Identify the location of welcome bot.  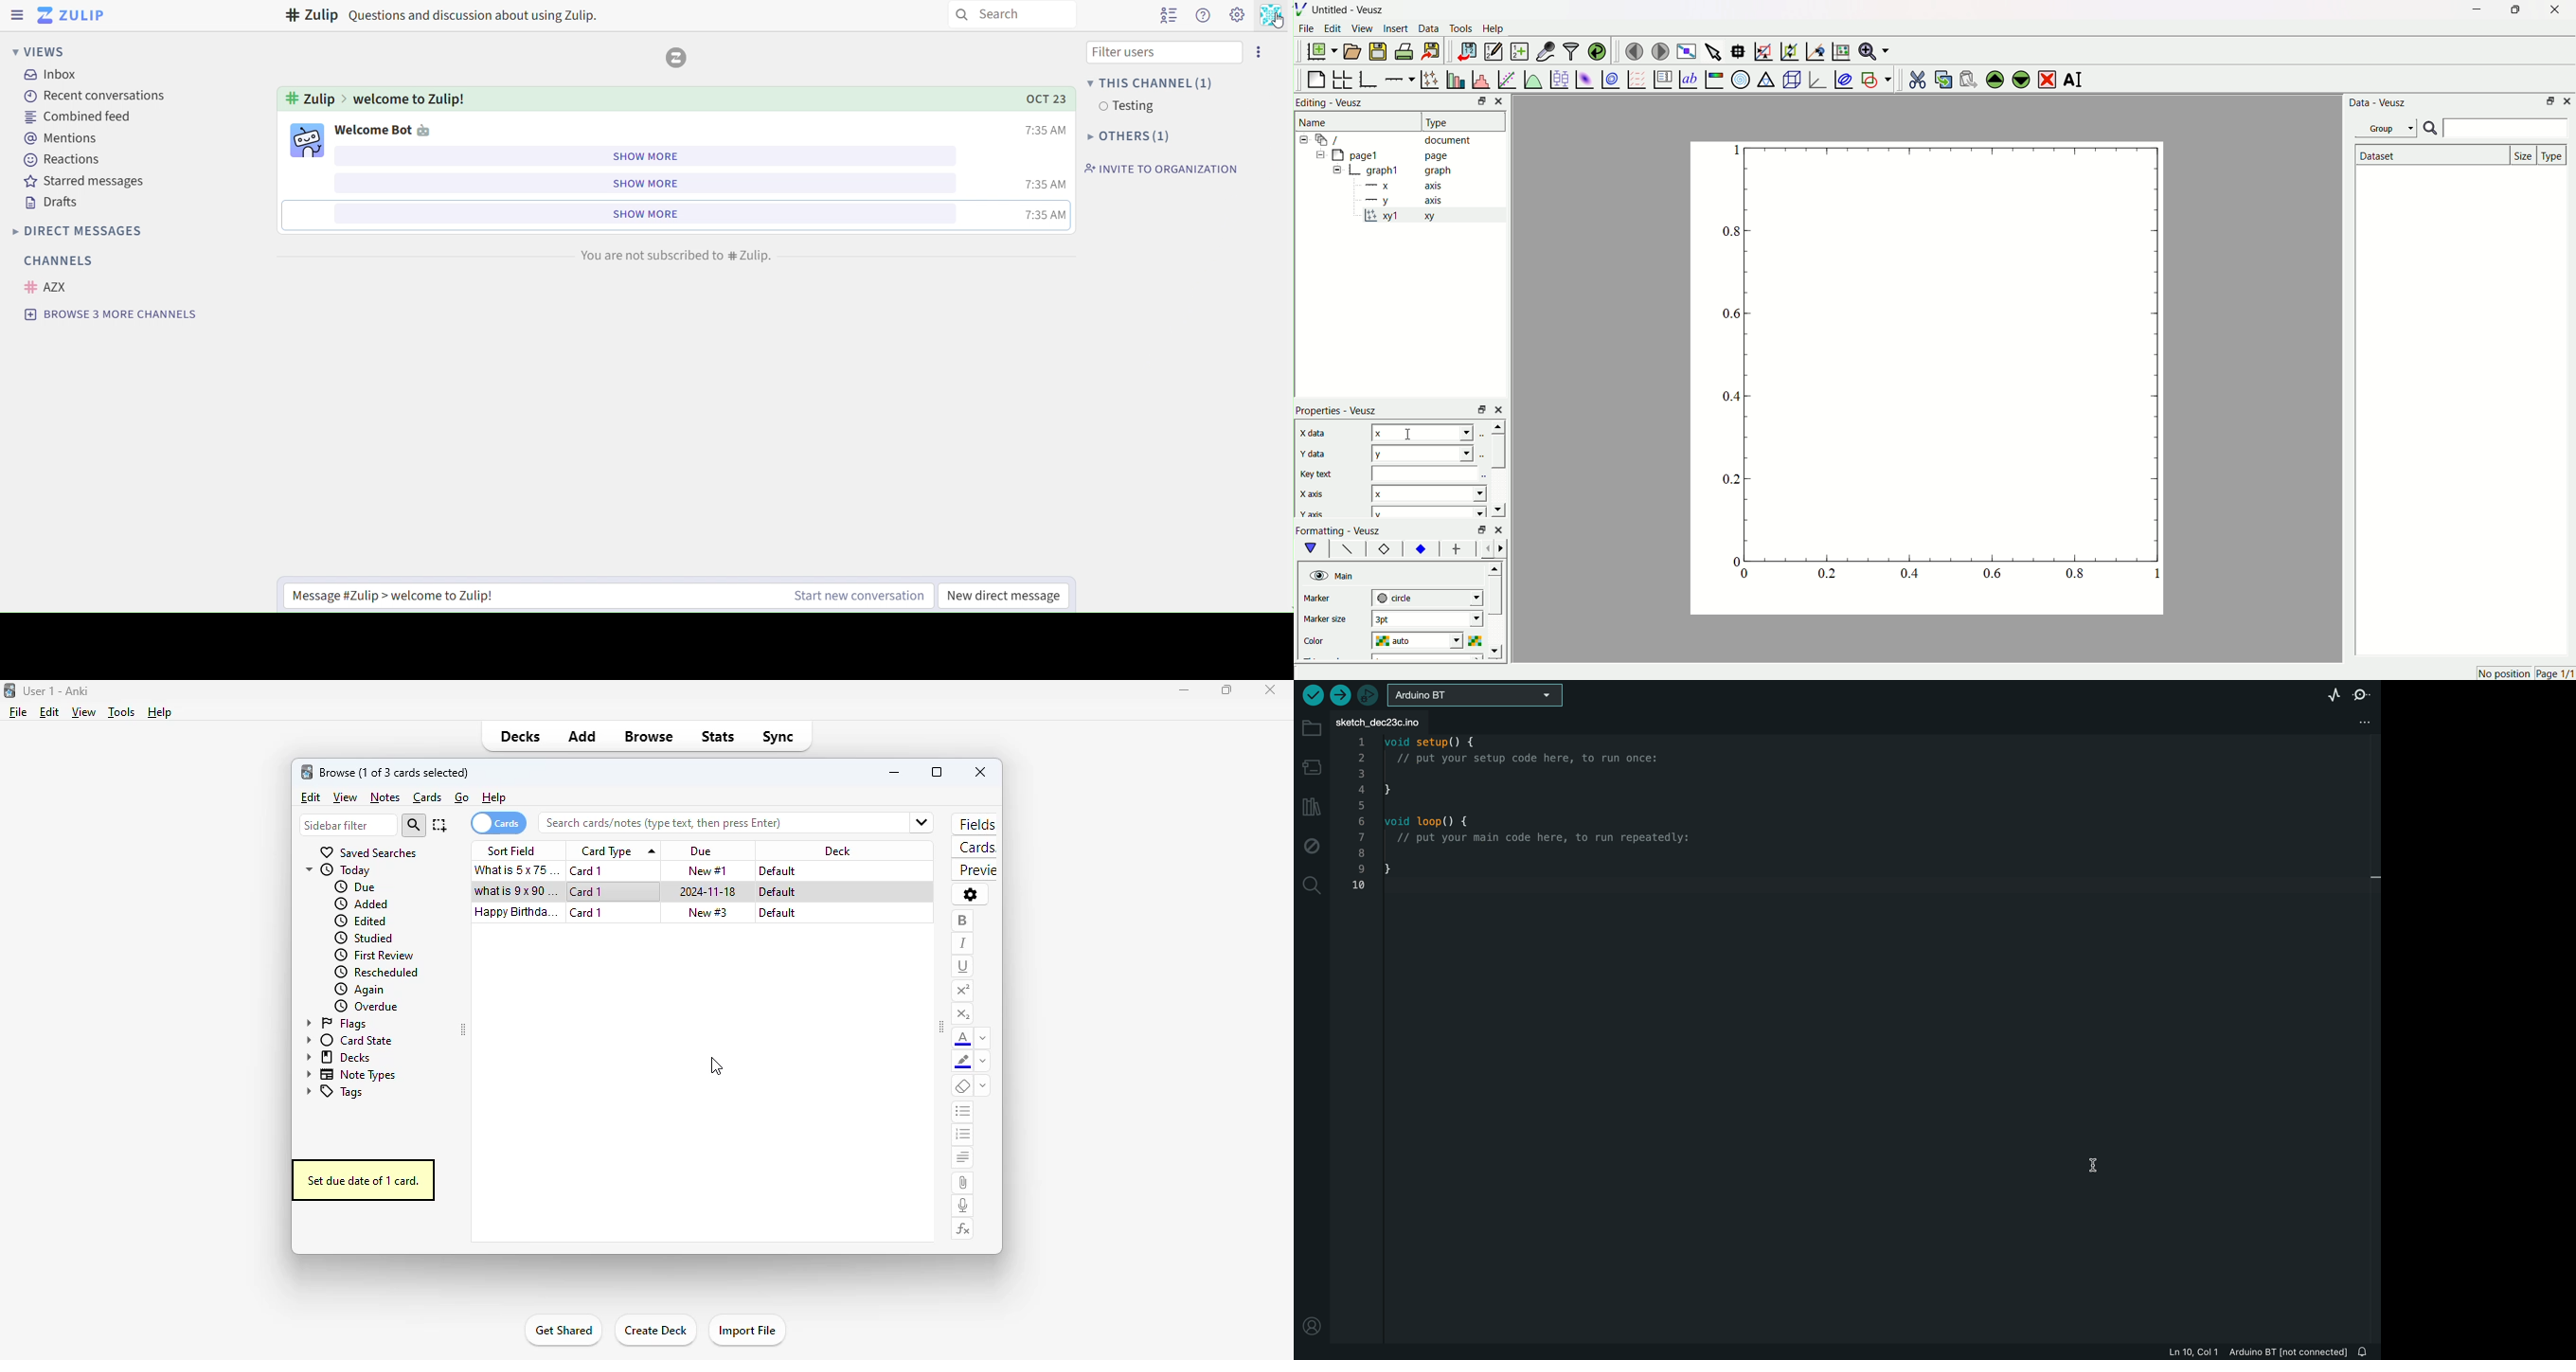
(391, 130).